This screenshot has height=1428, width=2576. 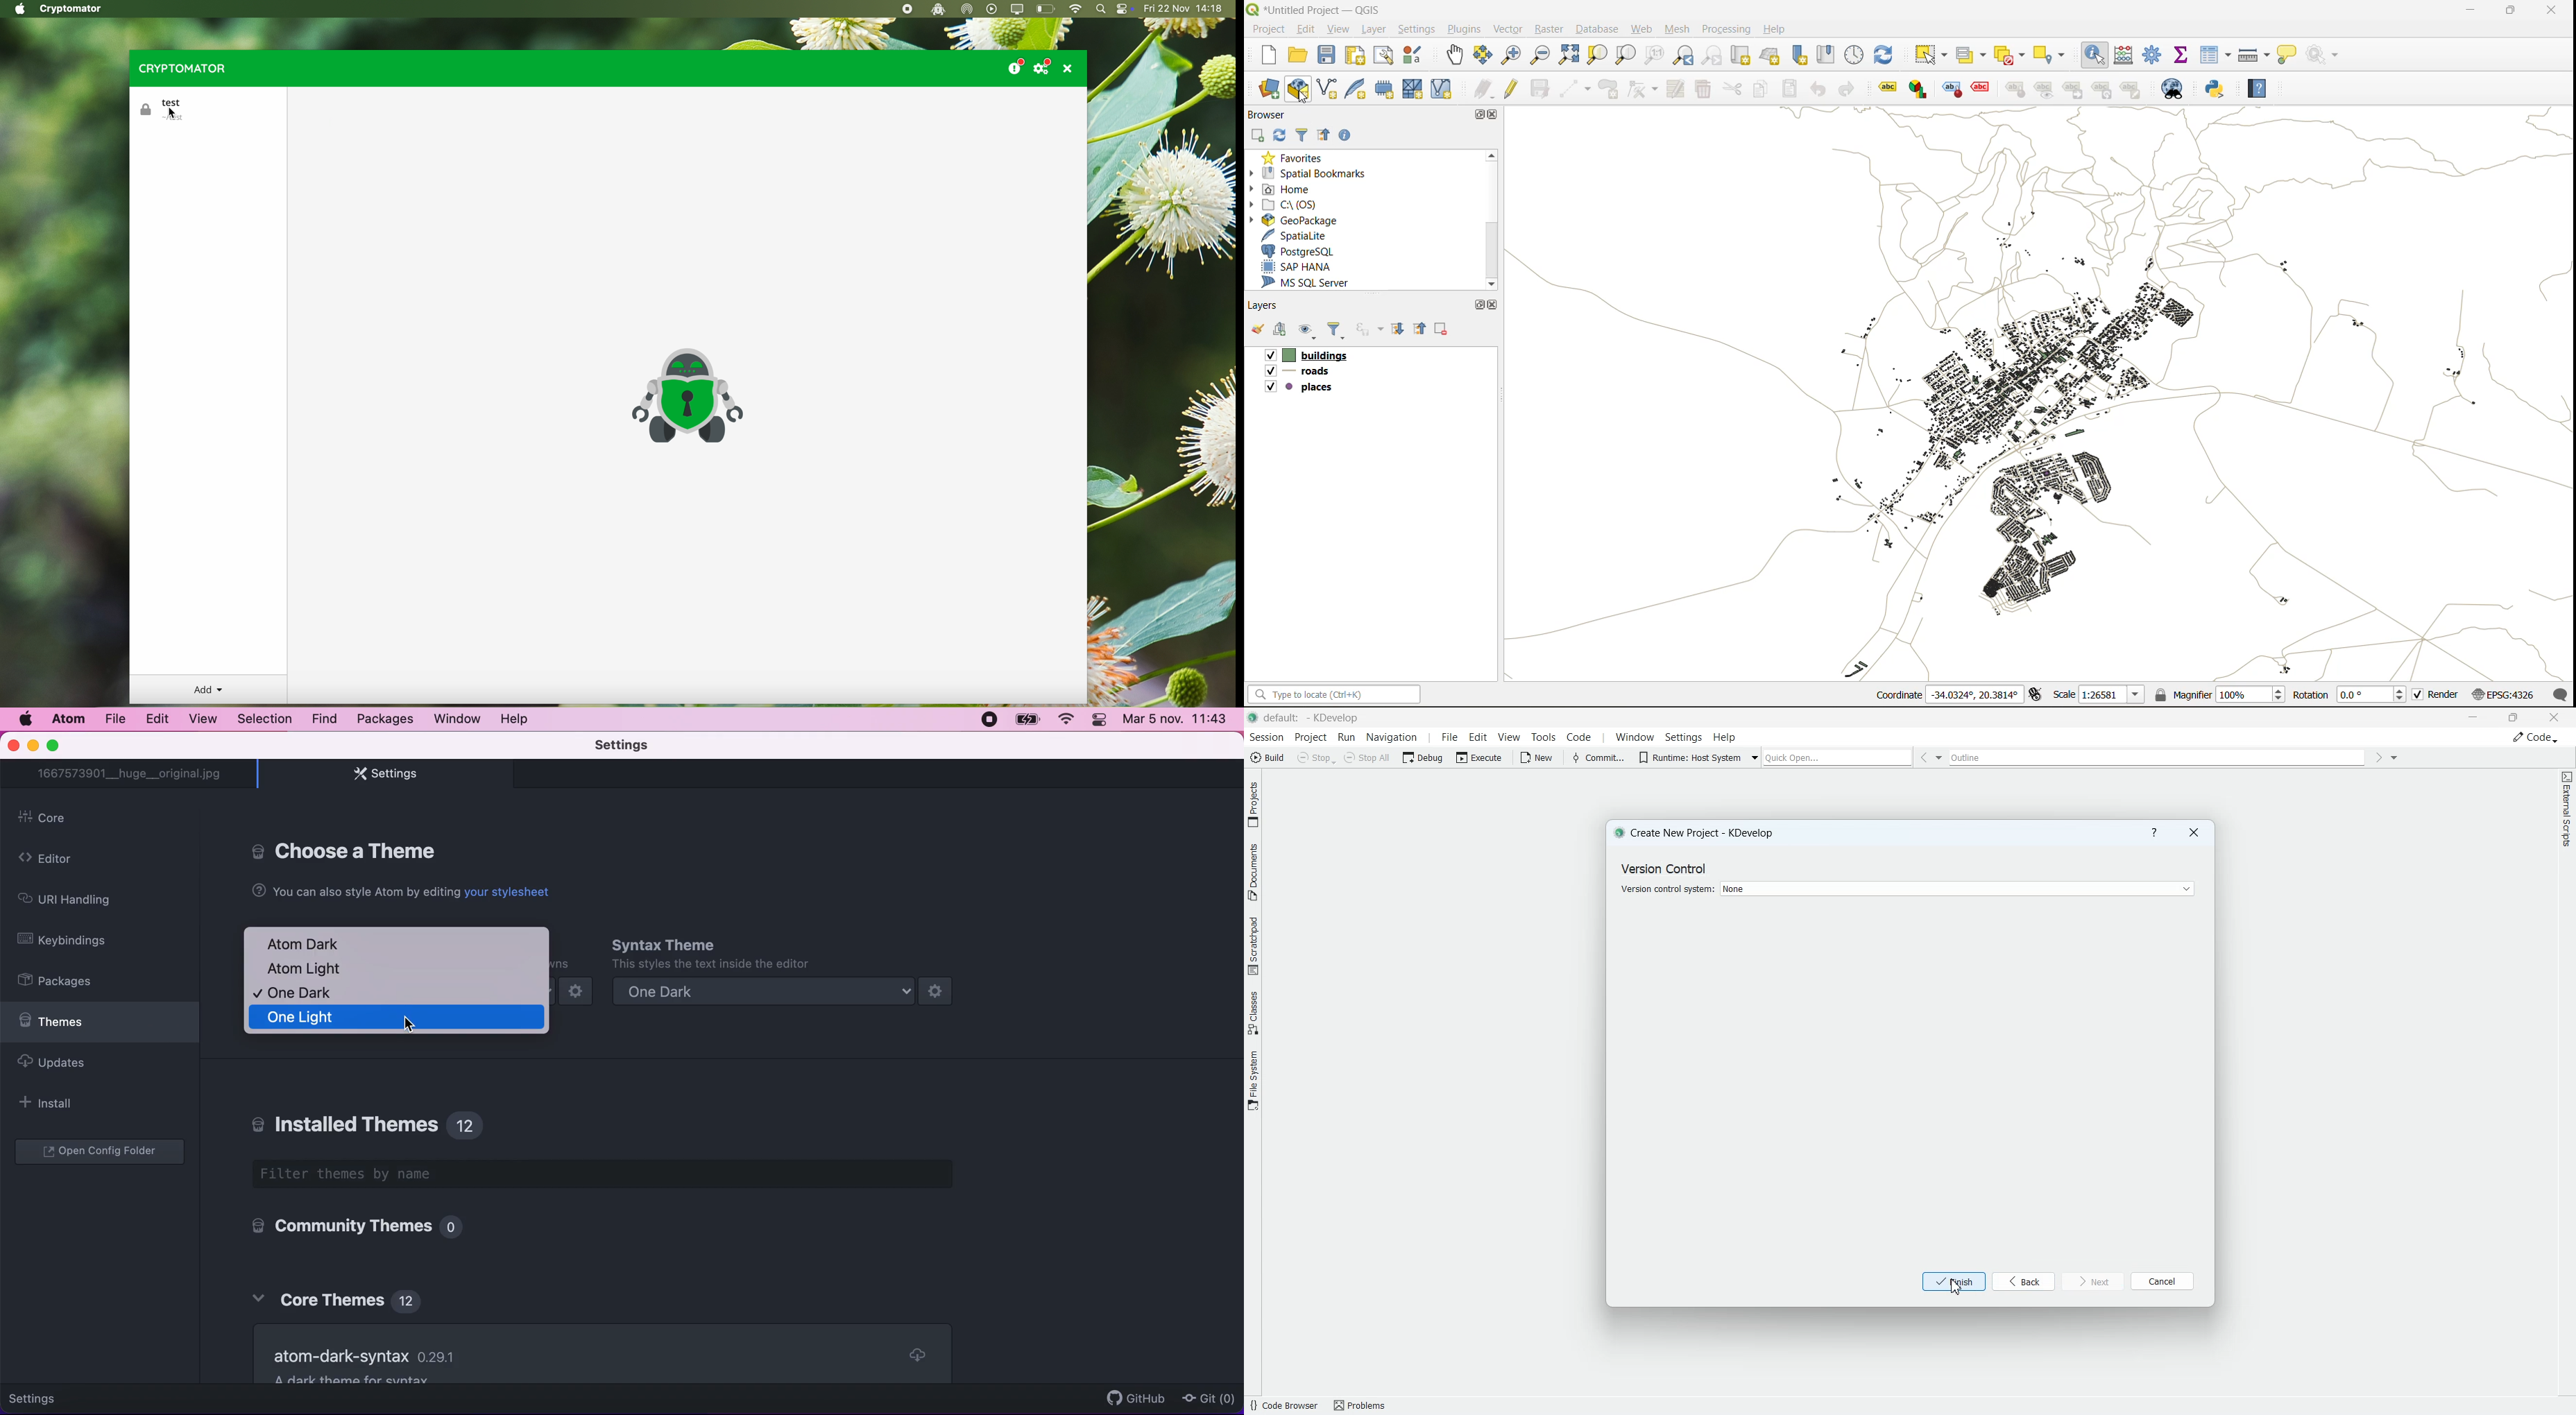 What do you see at coordinates (1348, 738) in the screenshot?
I see `Run` at bounding box center [1348, 738].